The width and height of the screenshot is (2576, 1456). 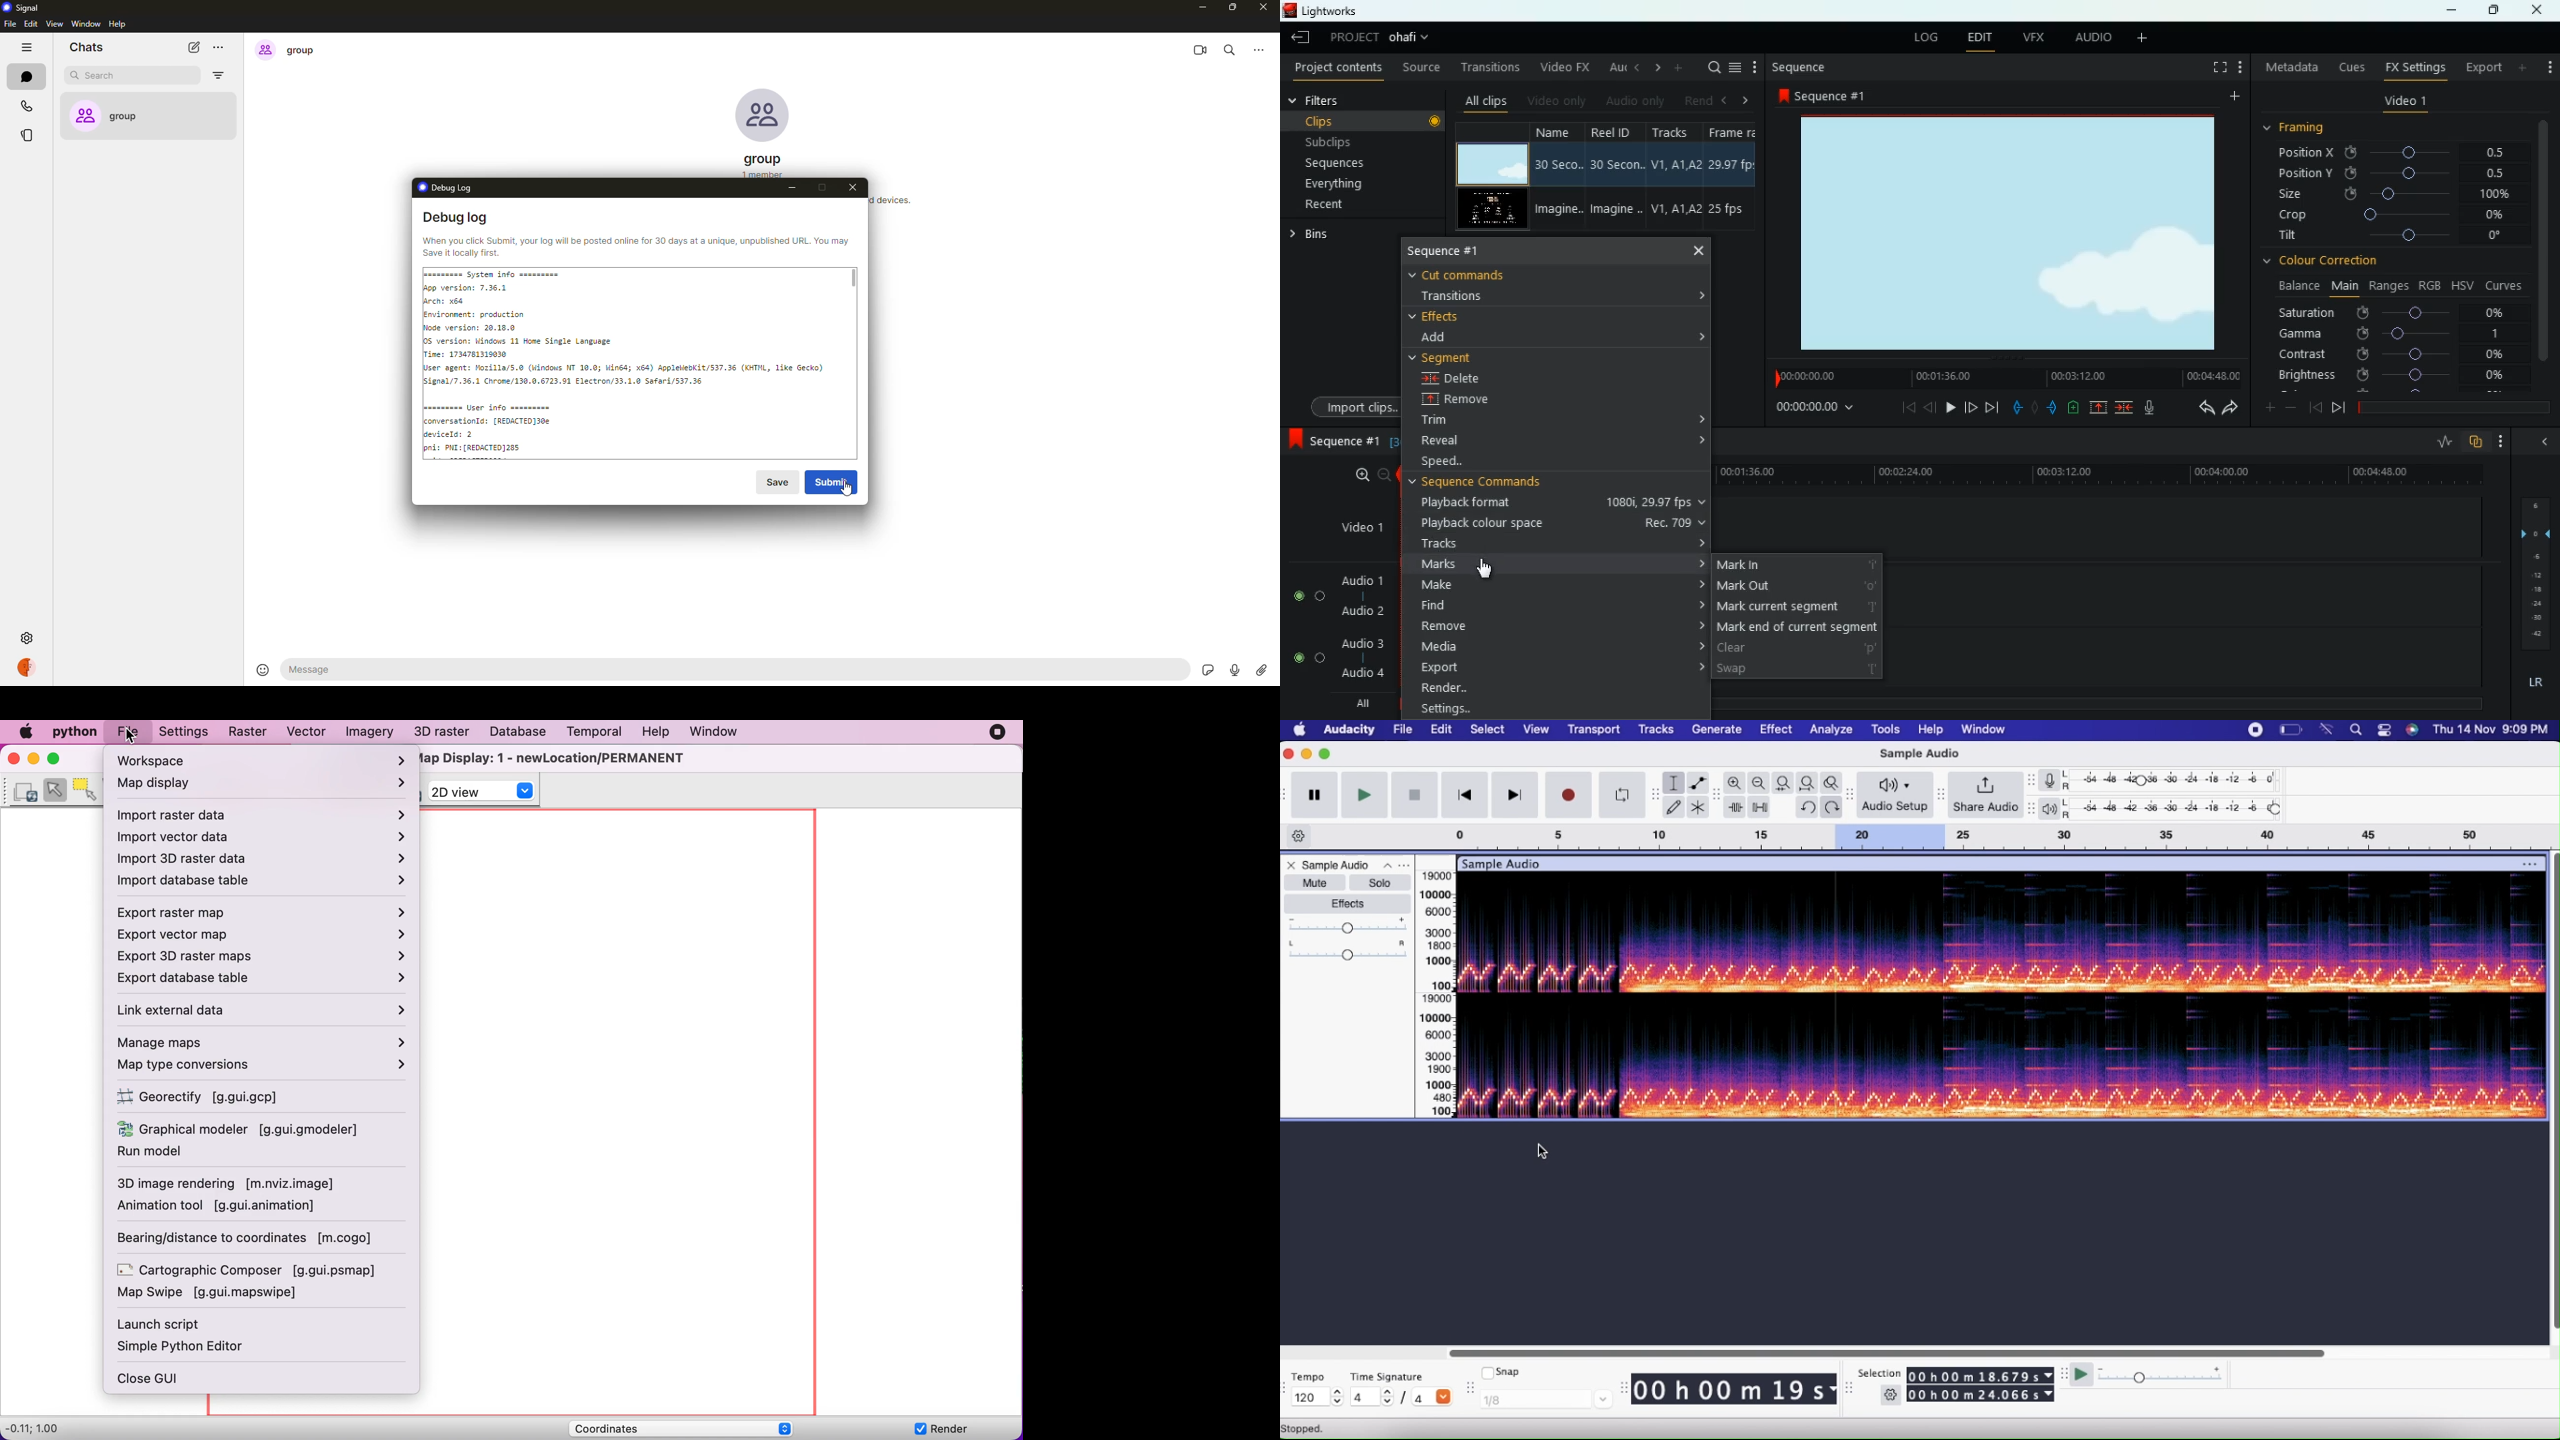 I want to click on Generate, so click(x=1718, y=731).